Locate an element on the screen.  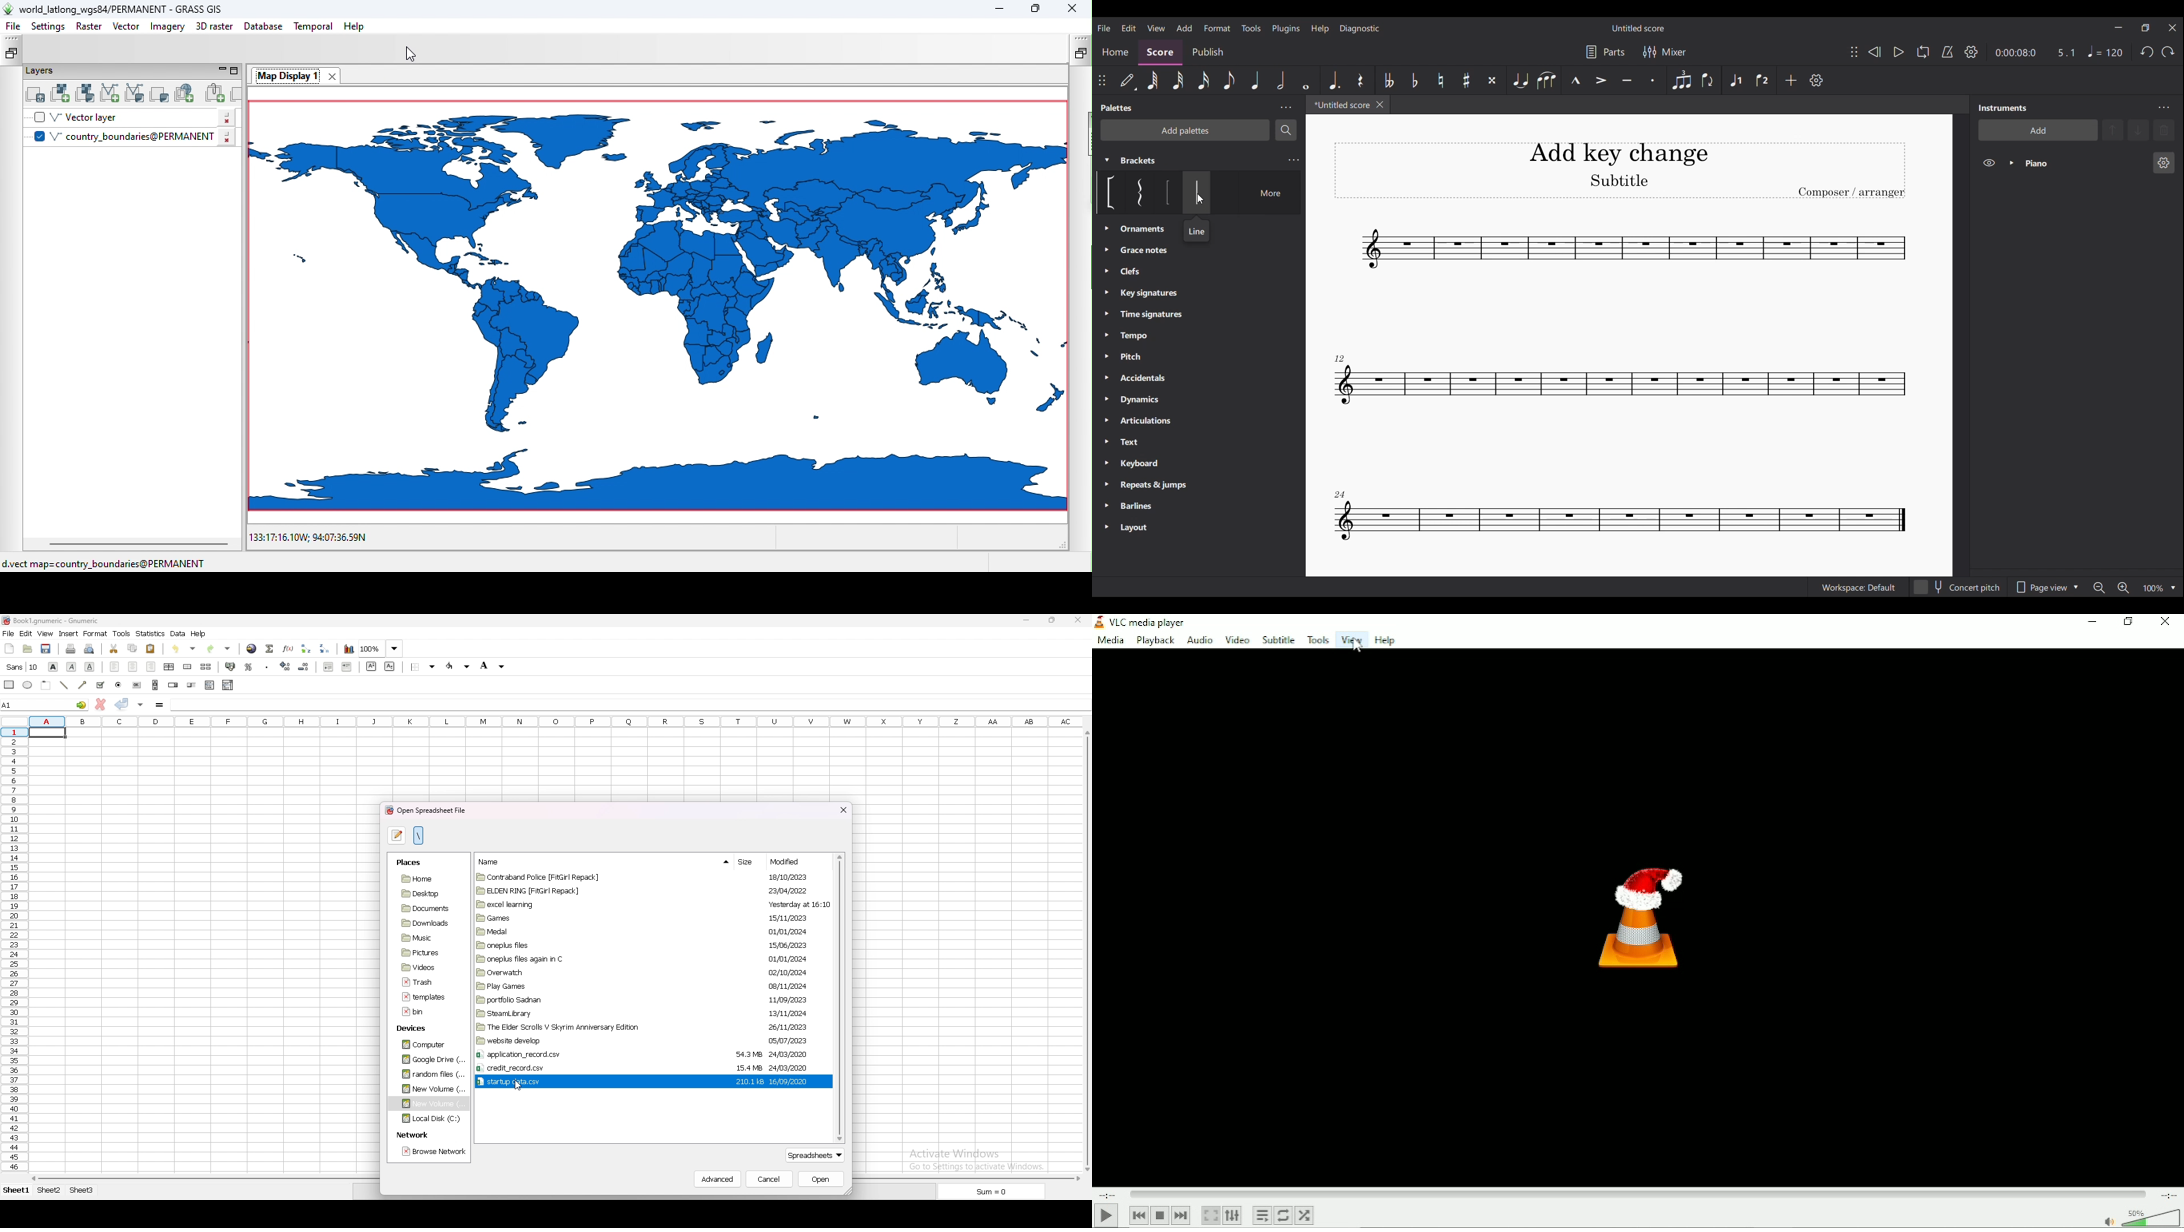
radio button is located at coordinates (118, 685).